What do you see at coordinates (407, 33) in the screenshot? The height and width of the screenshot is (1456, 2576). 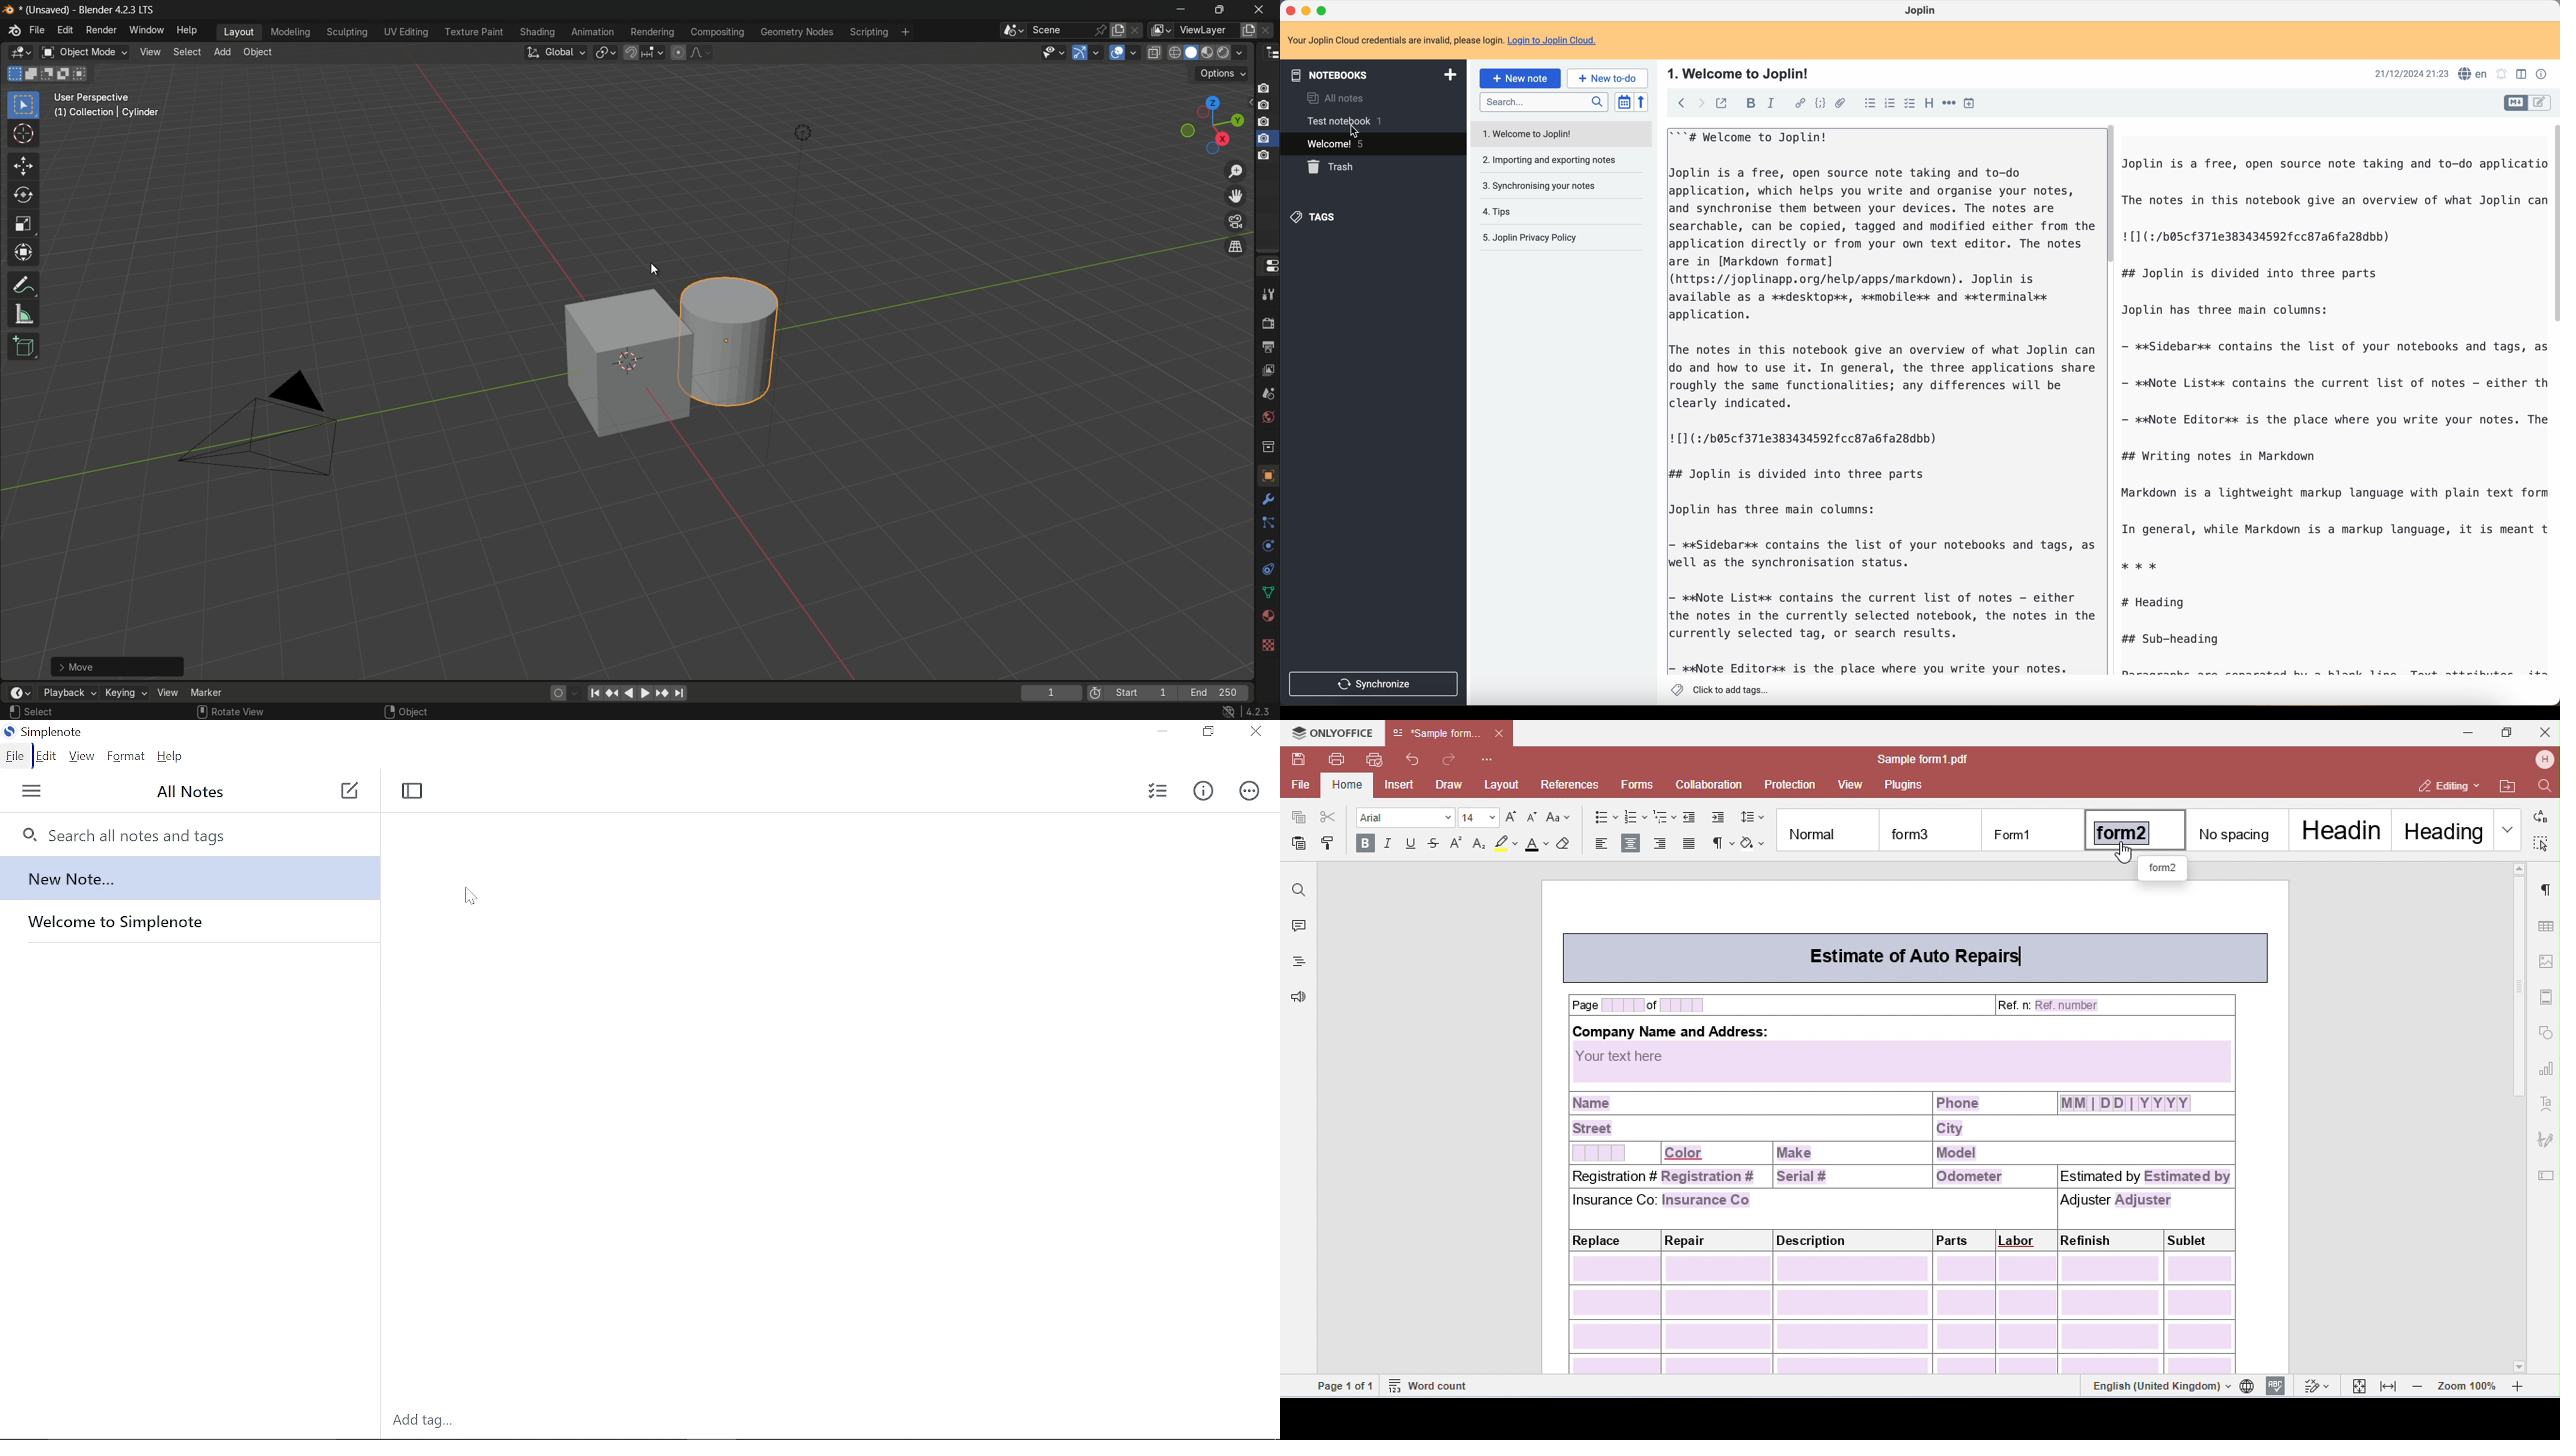 I see `uv editing menu` at bounding box center [407, 33].